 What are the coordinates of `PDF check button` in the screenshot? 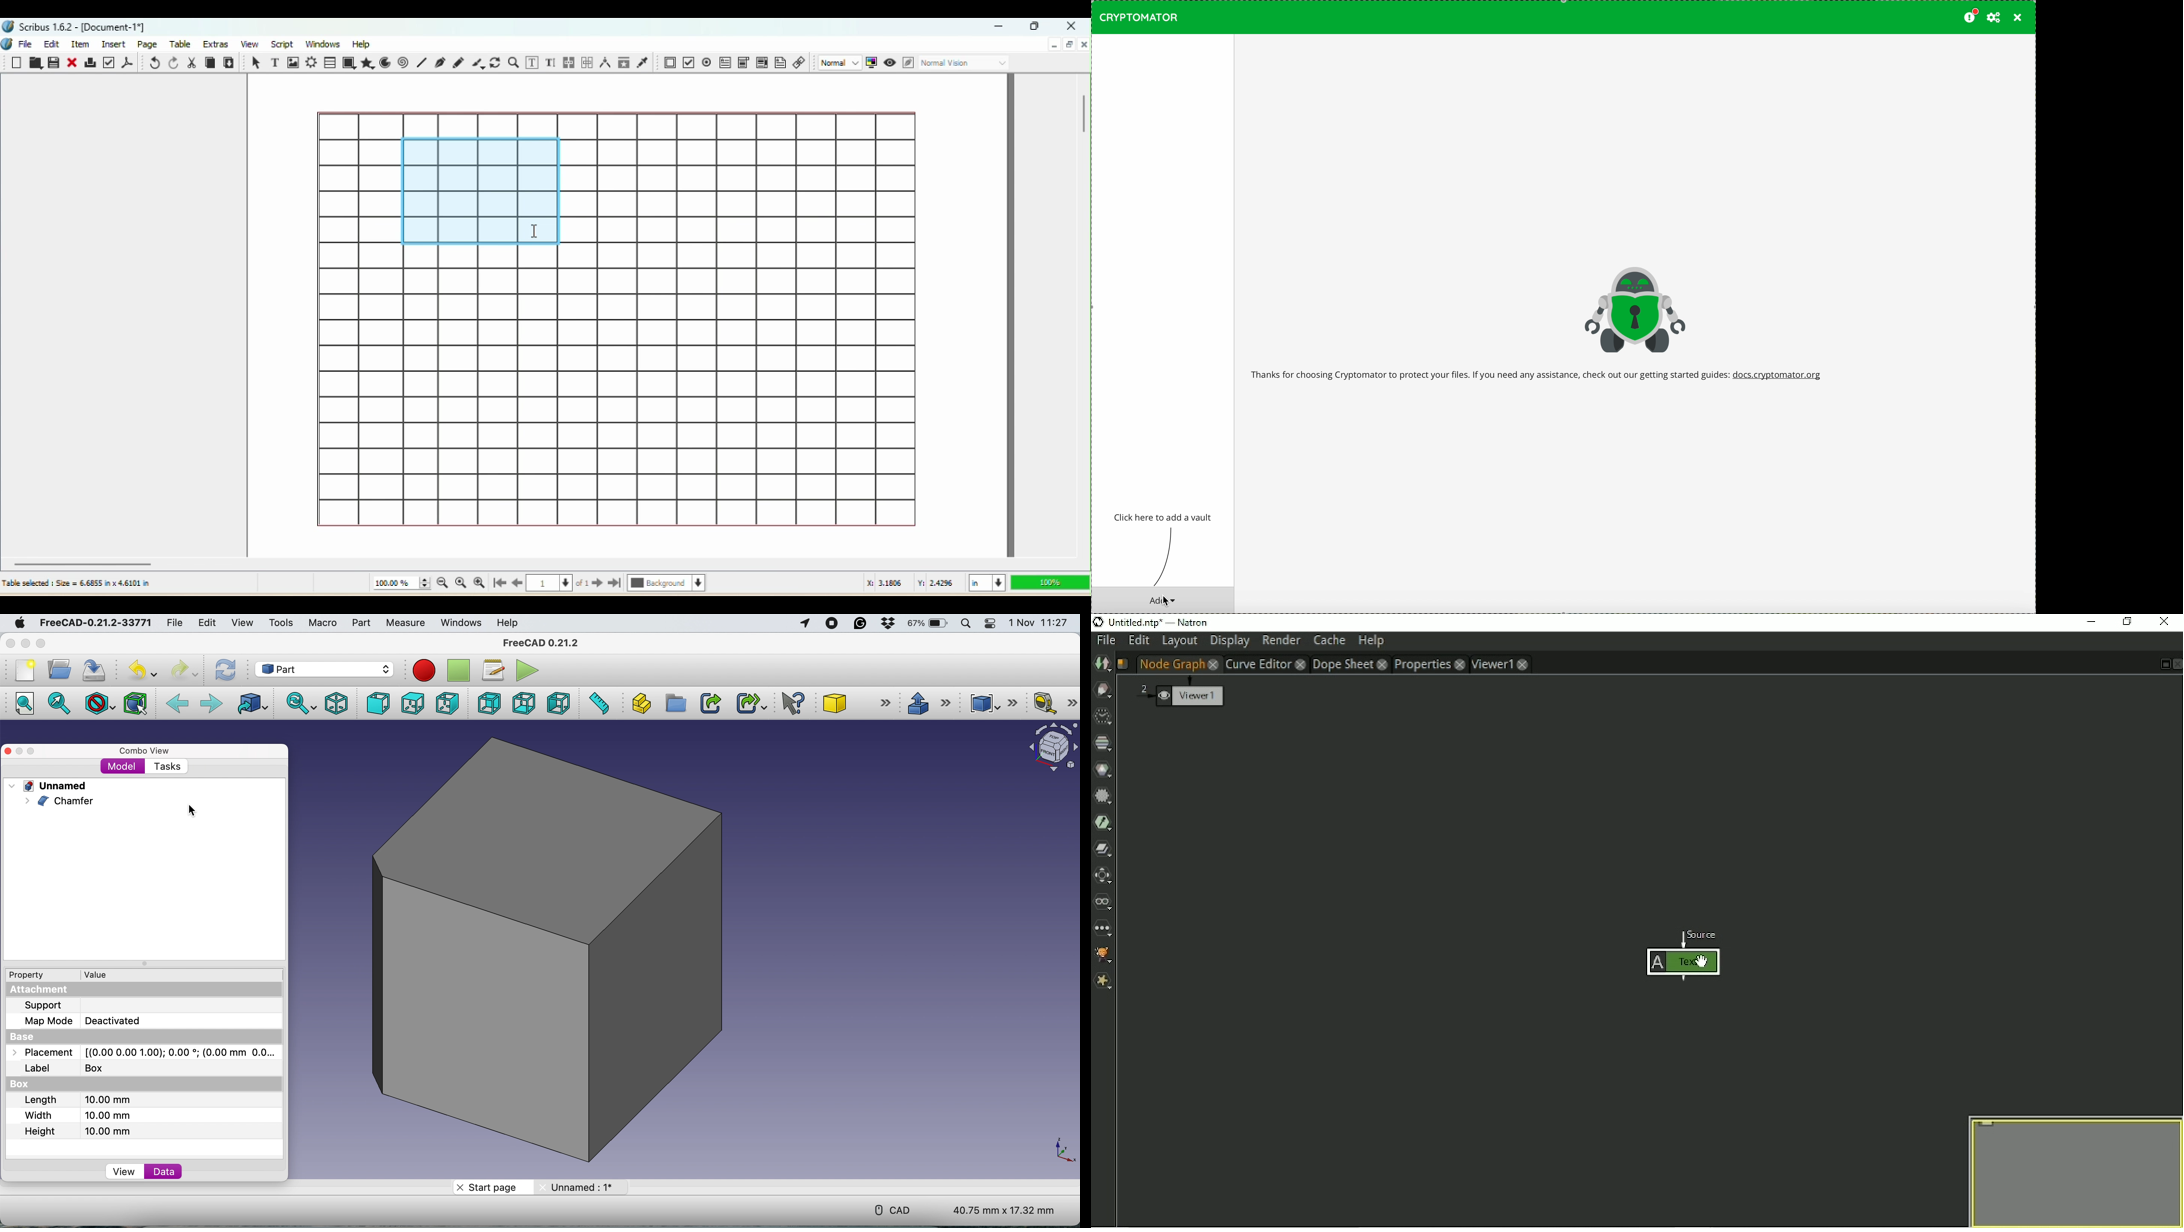 It's located at (707, 61).